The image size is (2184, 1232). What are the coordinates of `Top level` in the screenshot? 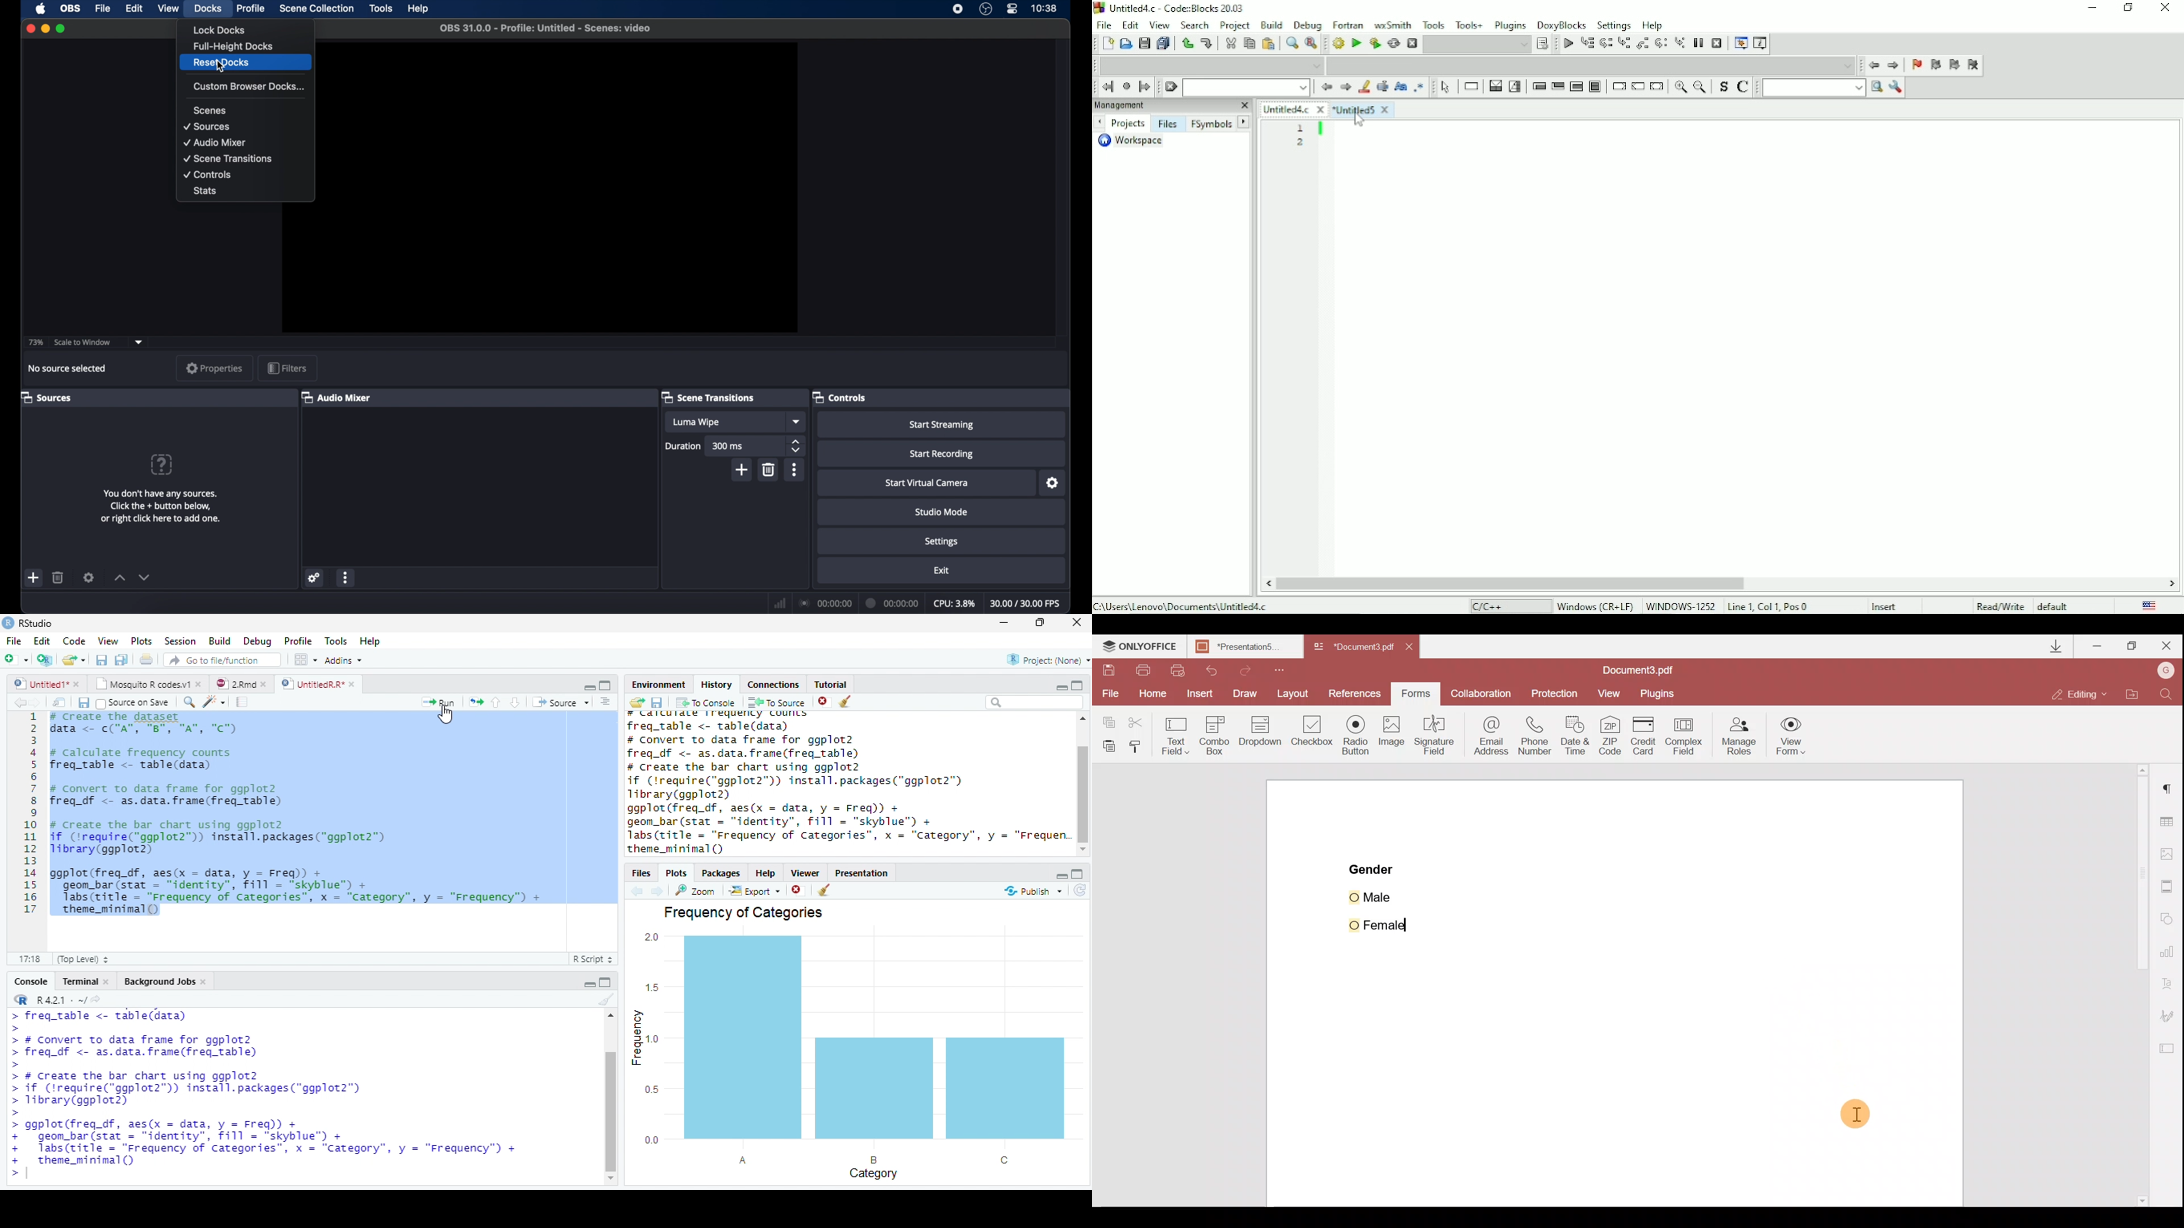 It's located at (79, 960).